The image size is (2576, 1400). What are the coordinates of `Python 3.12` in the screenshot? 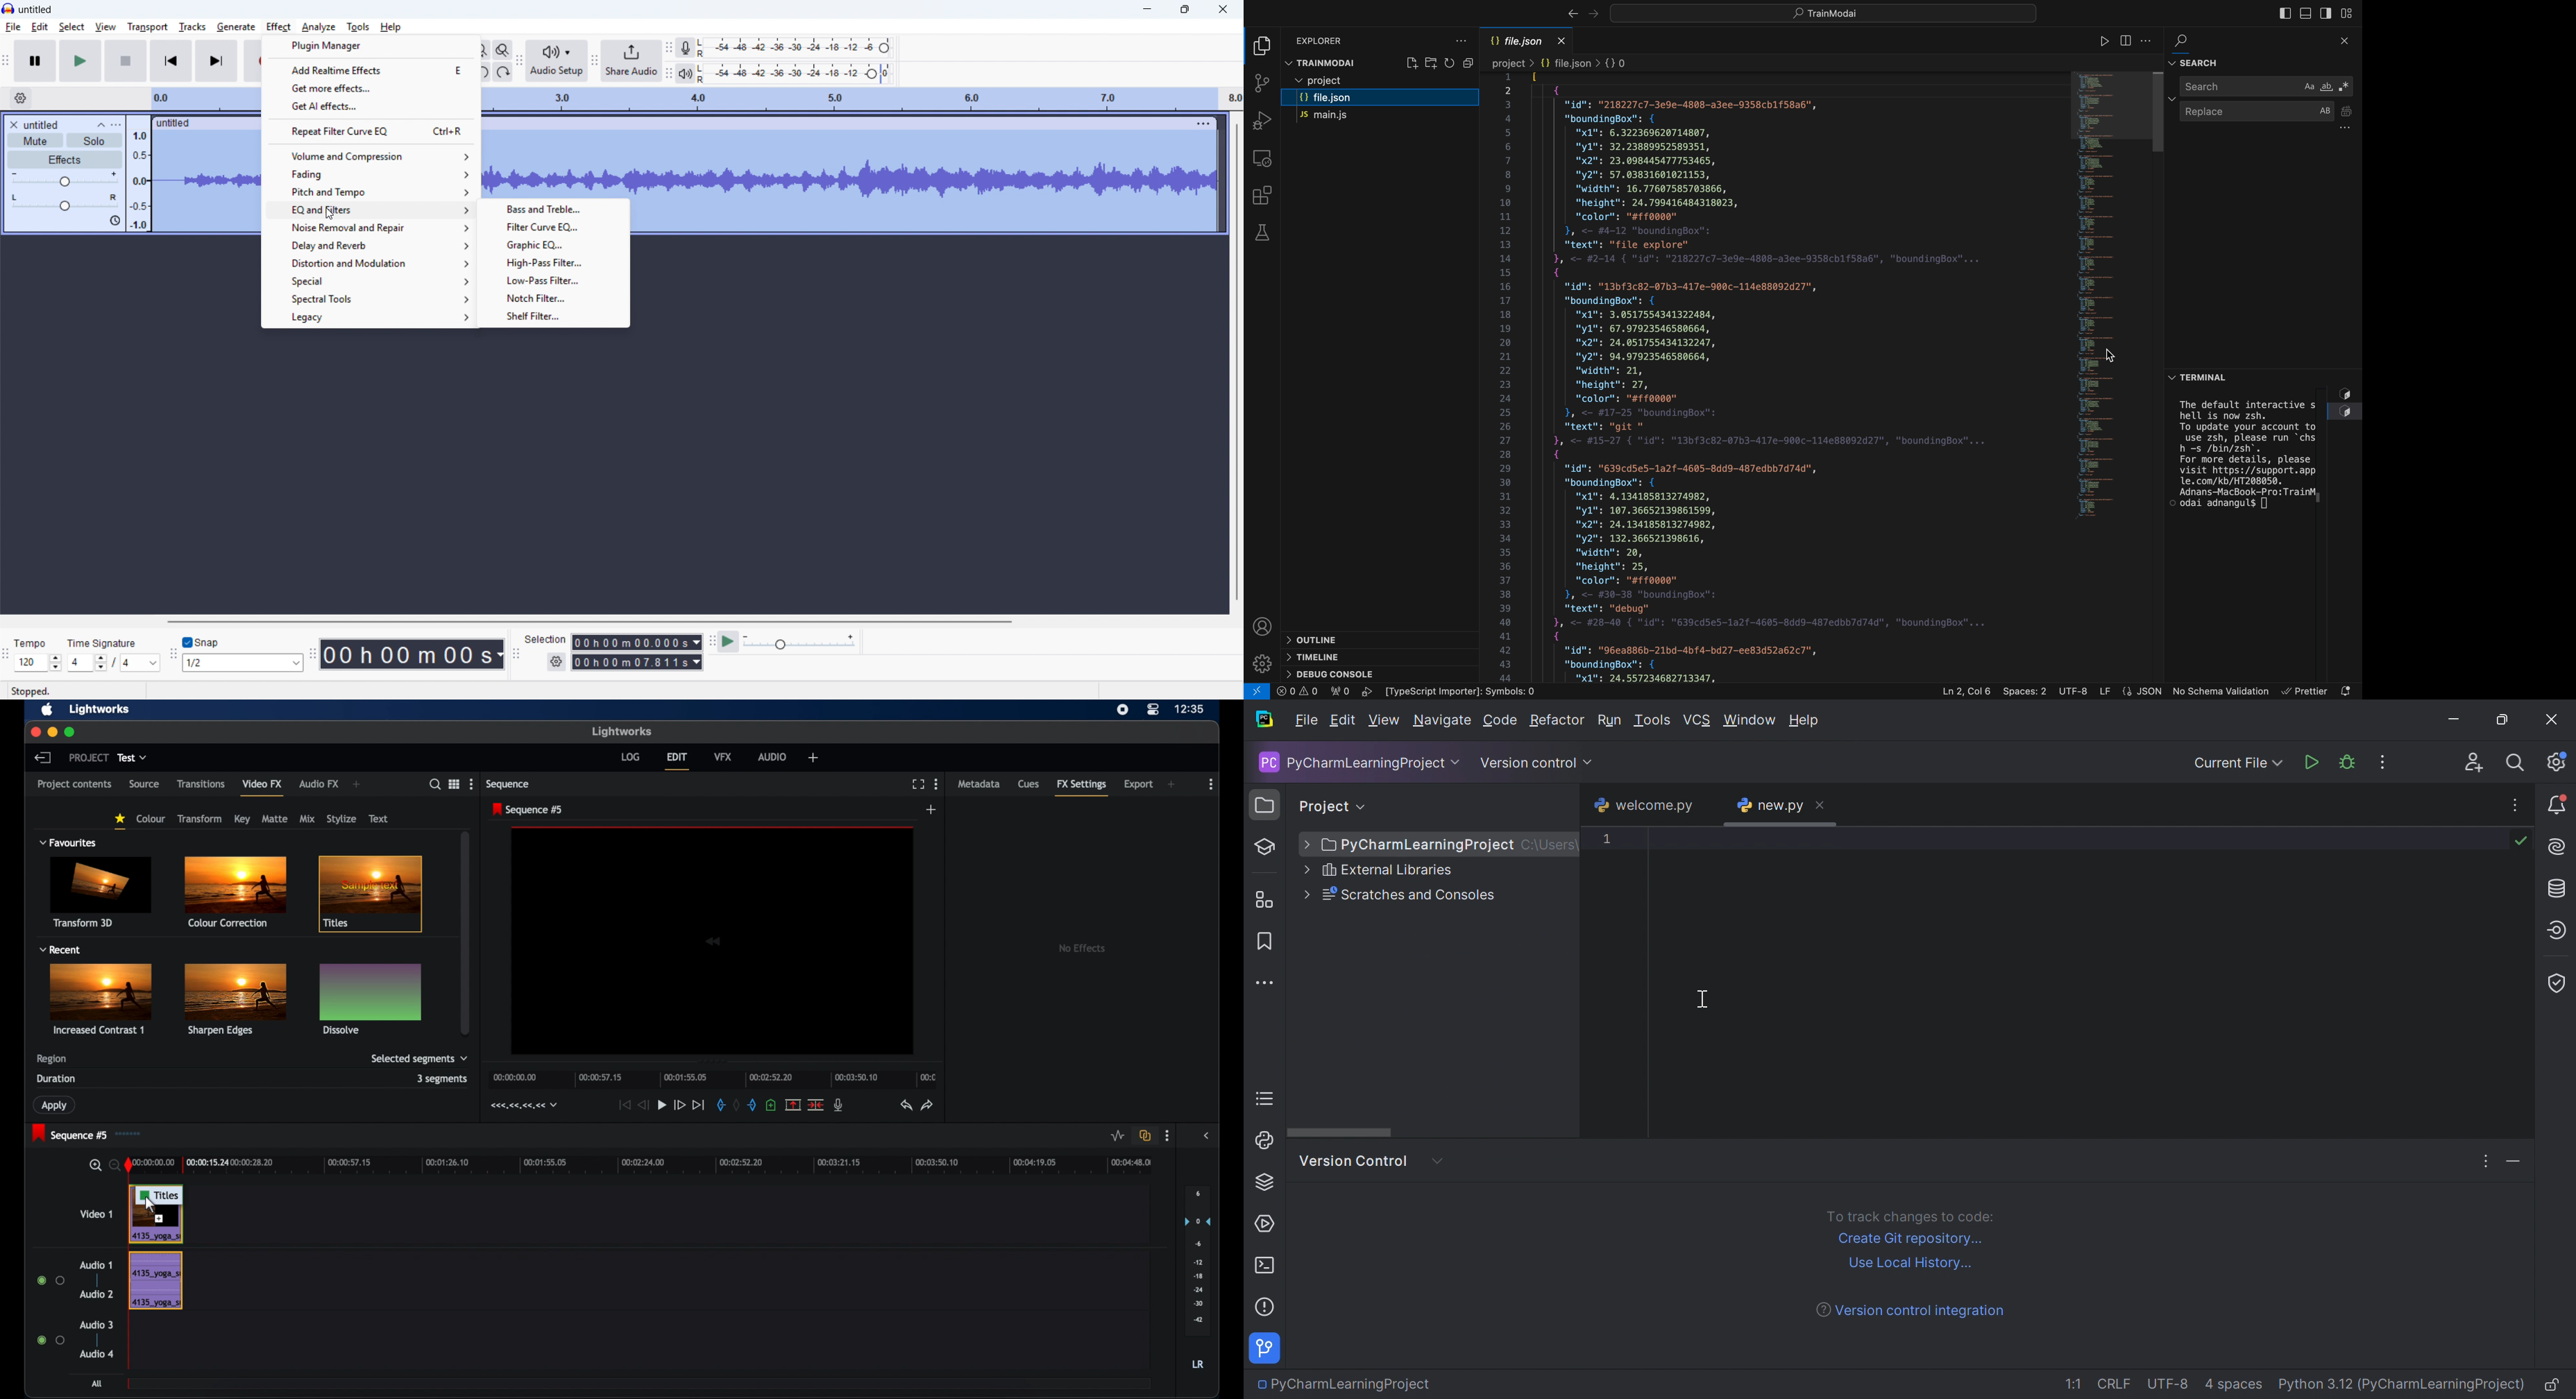 It's located at (2313, 1385).